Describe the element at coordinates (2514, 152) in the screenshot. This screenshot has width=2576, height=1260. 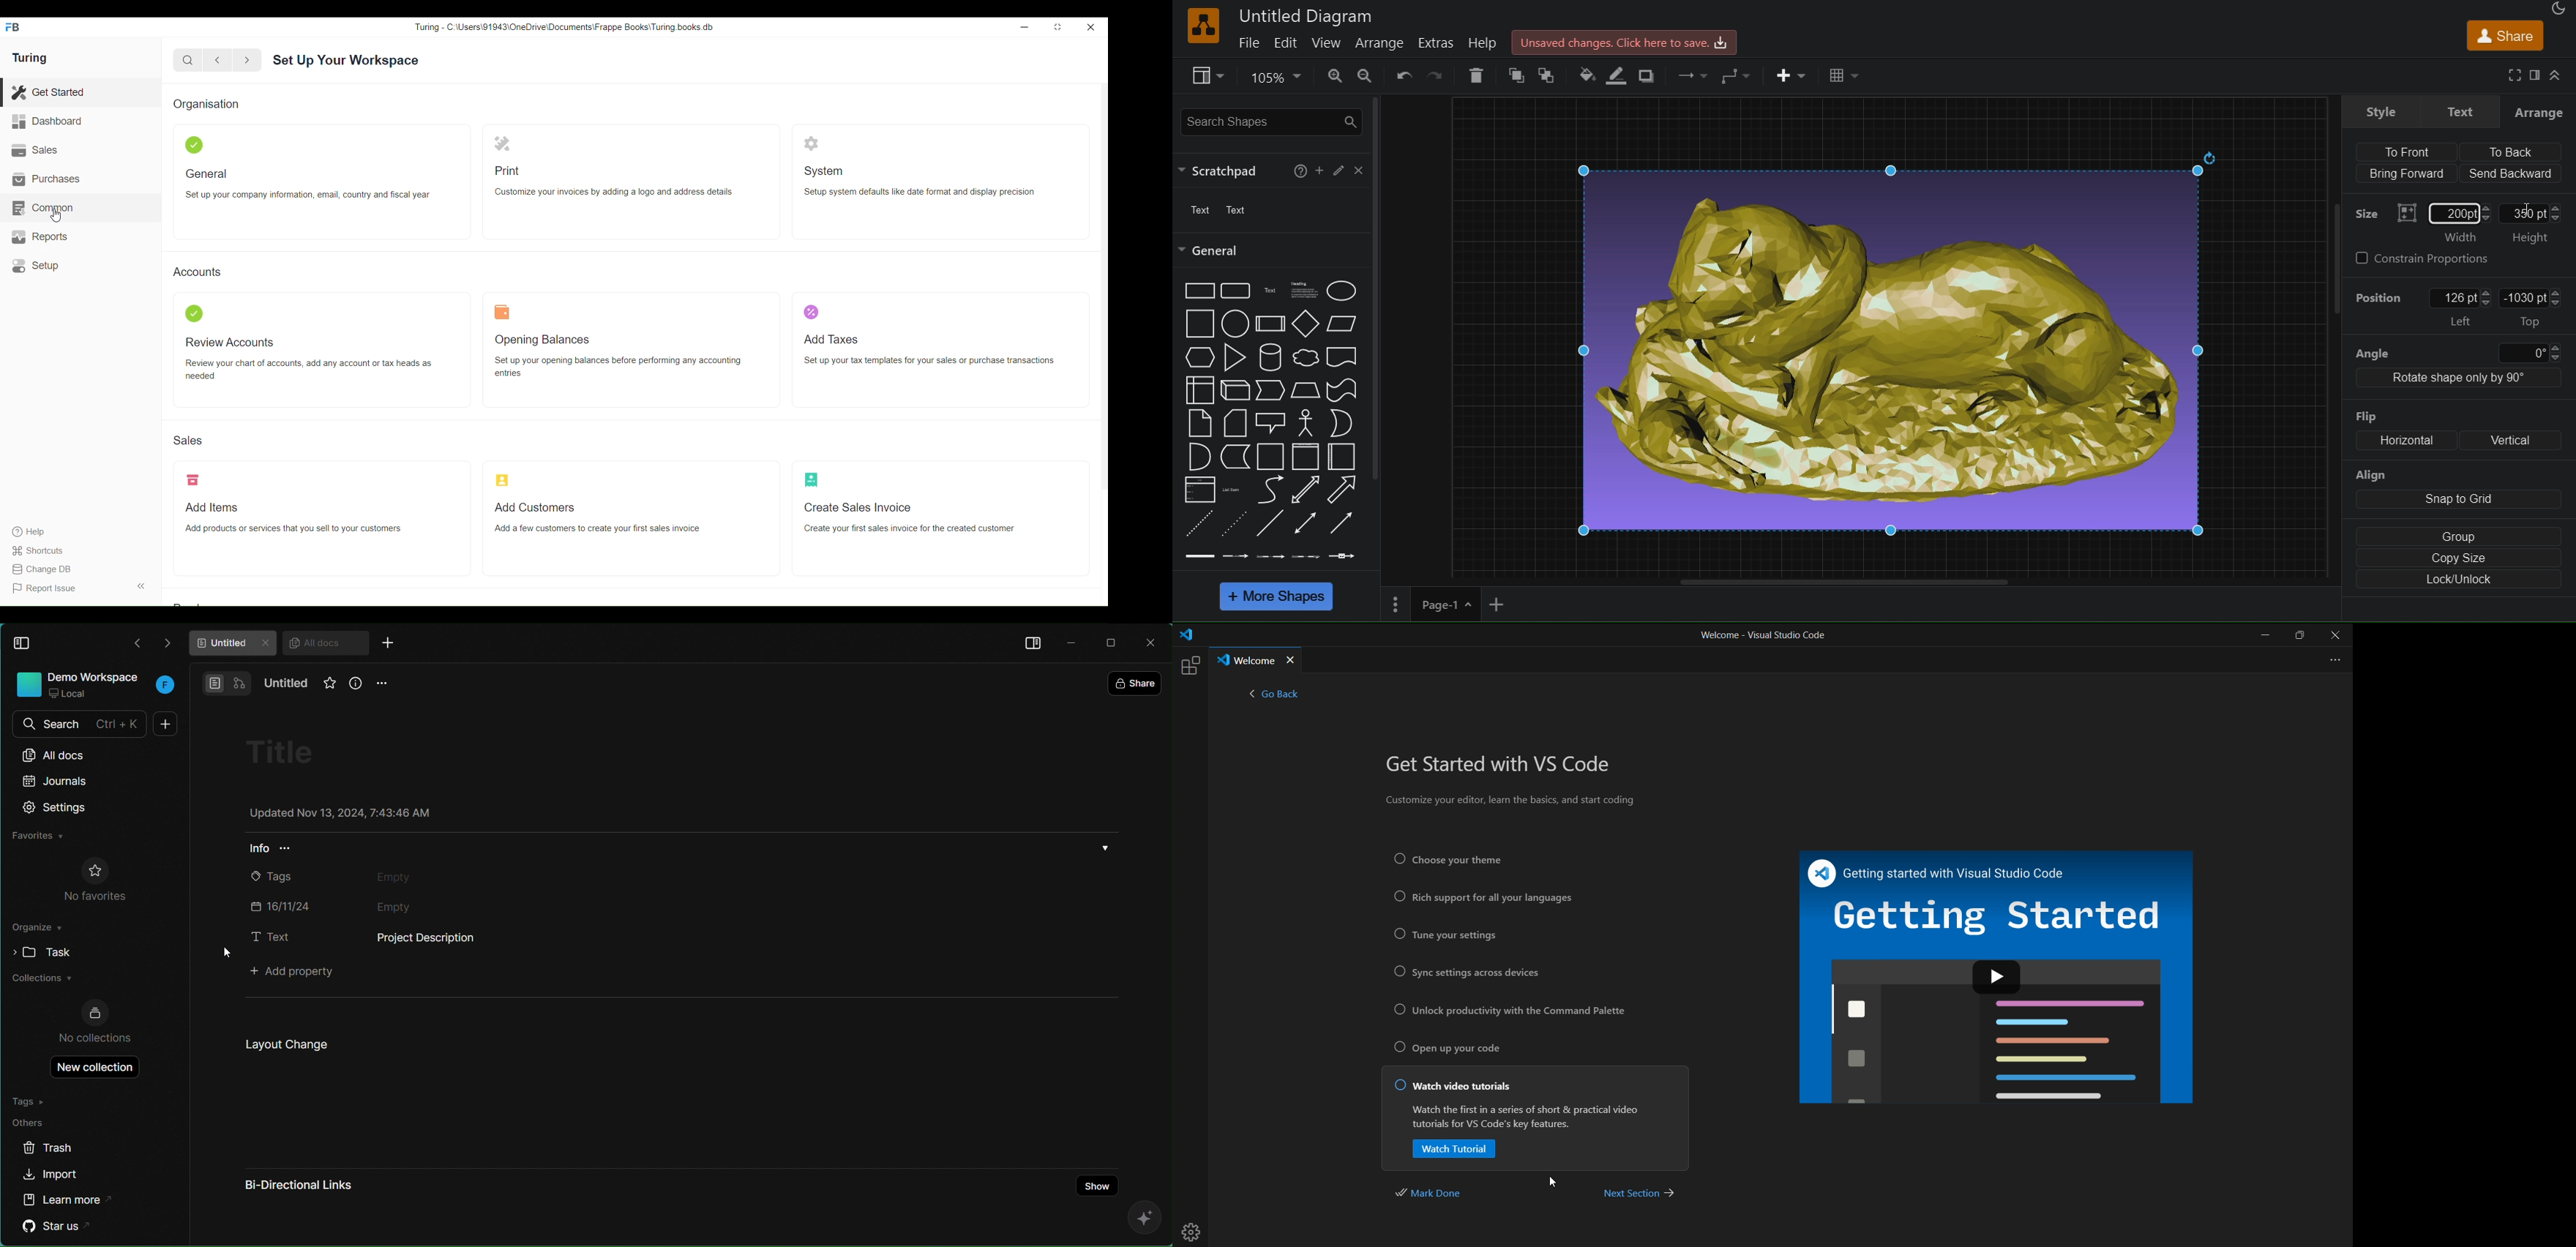
I see `To back (align)` at that location.